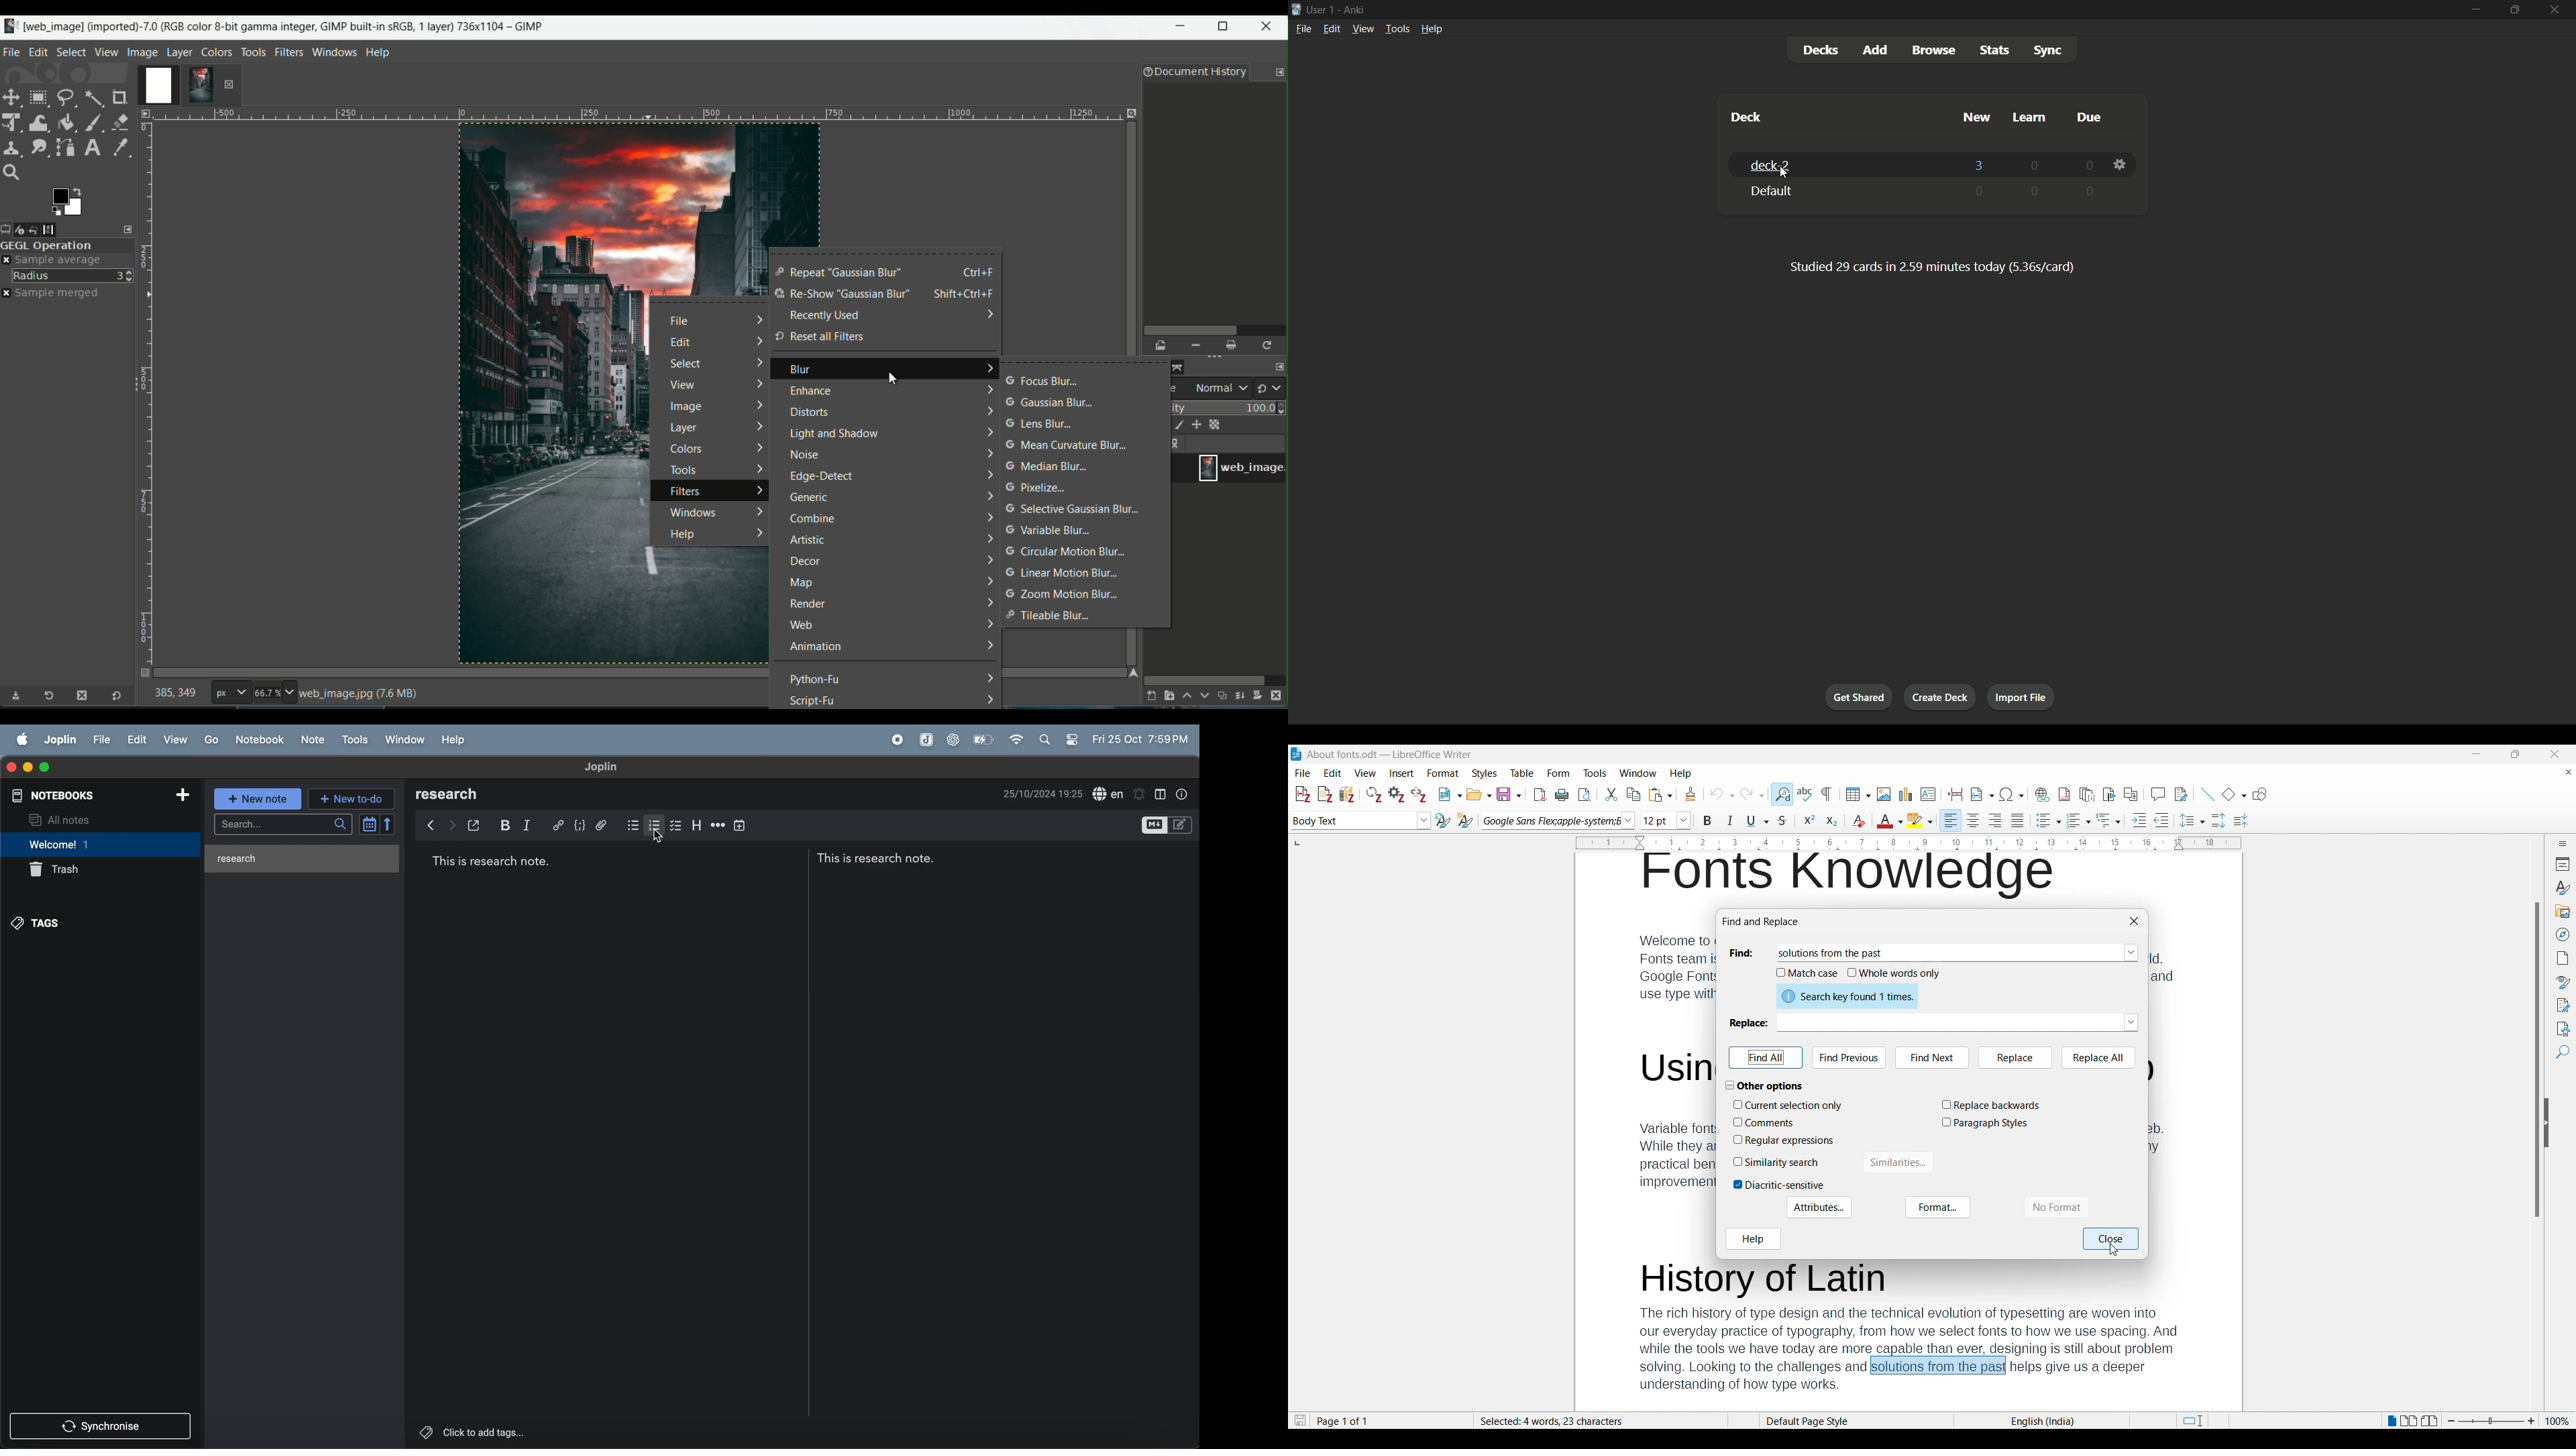 The height and width of the screenshot is (1456, 2576). Describe the element at coordinates (212, 738) in the screenshot. I see `Go` at that location.